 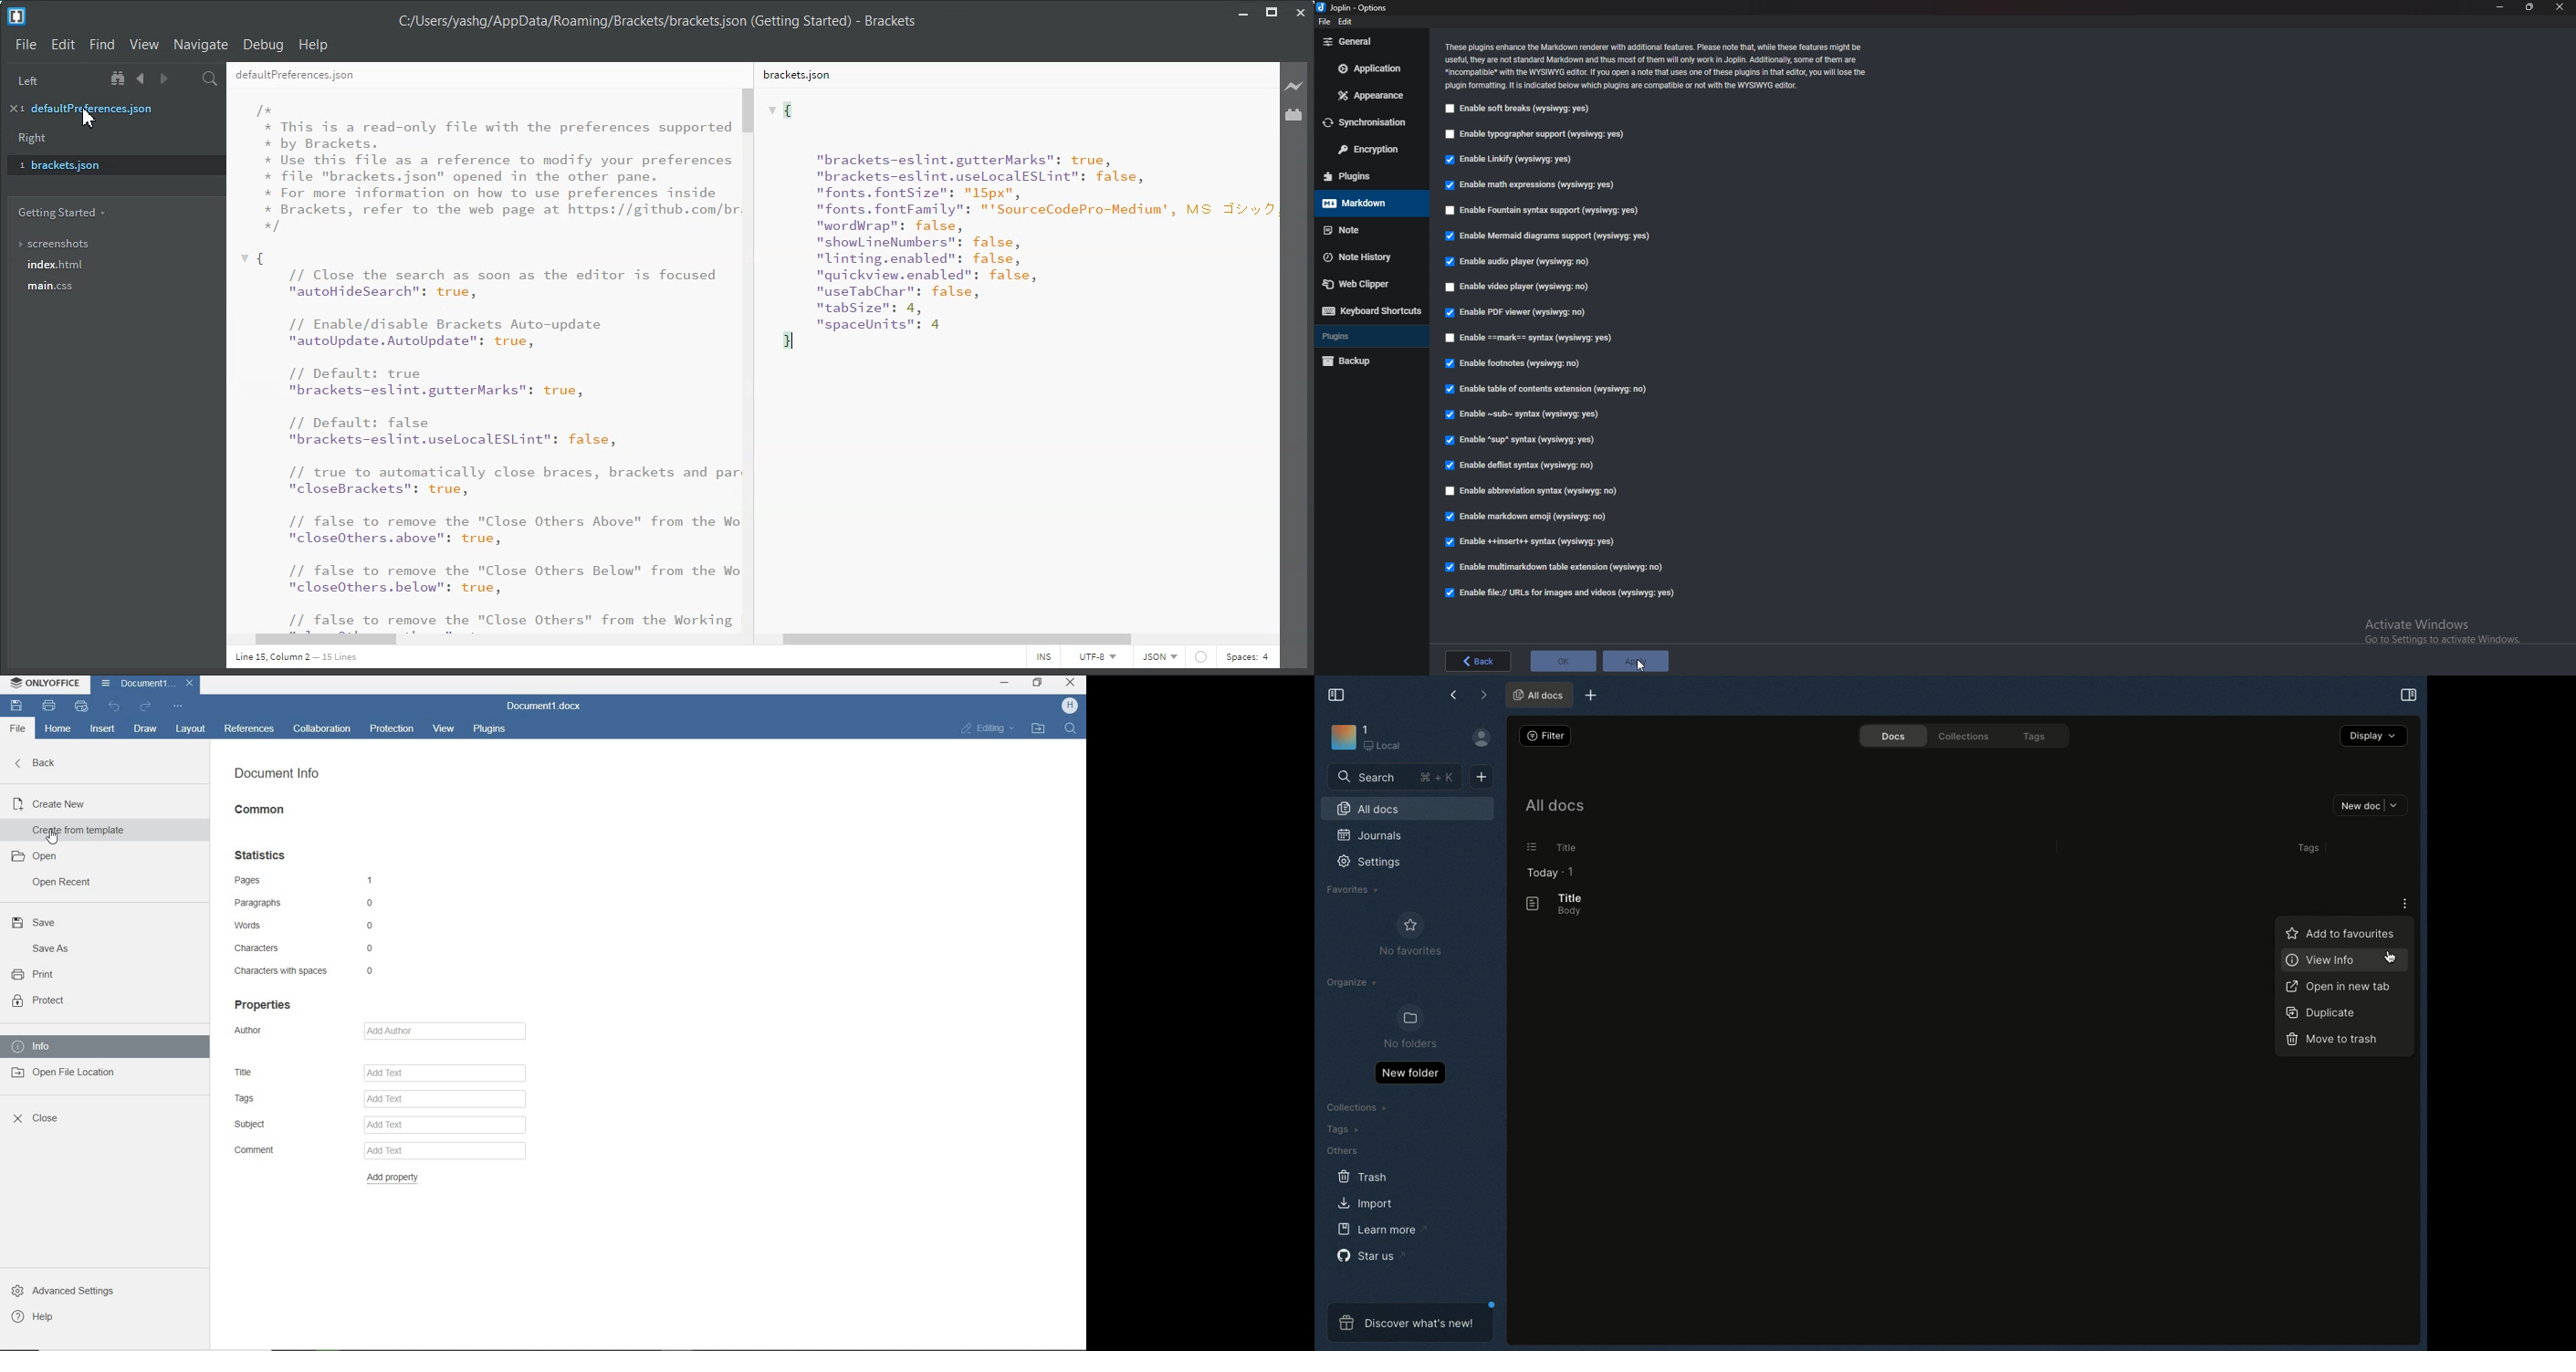 What do you see at coordinates (1369, 311) in the screenshot?
I see `Keyboard shortcuts` at bounding box center [1369, 311].